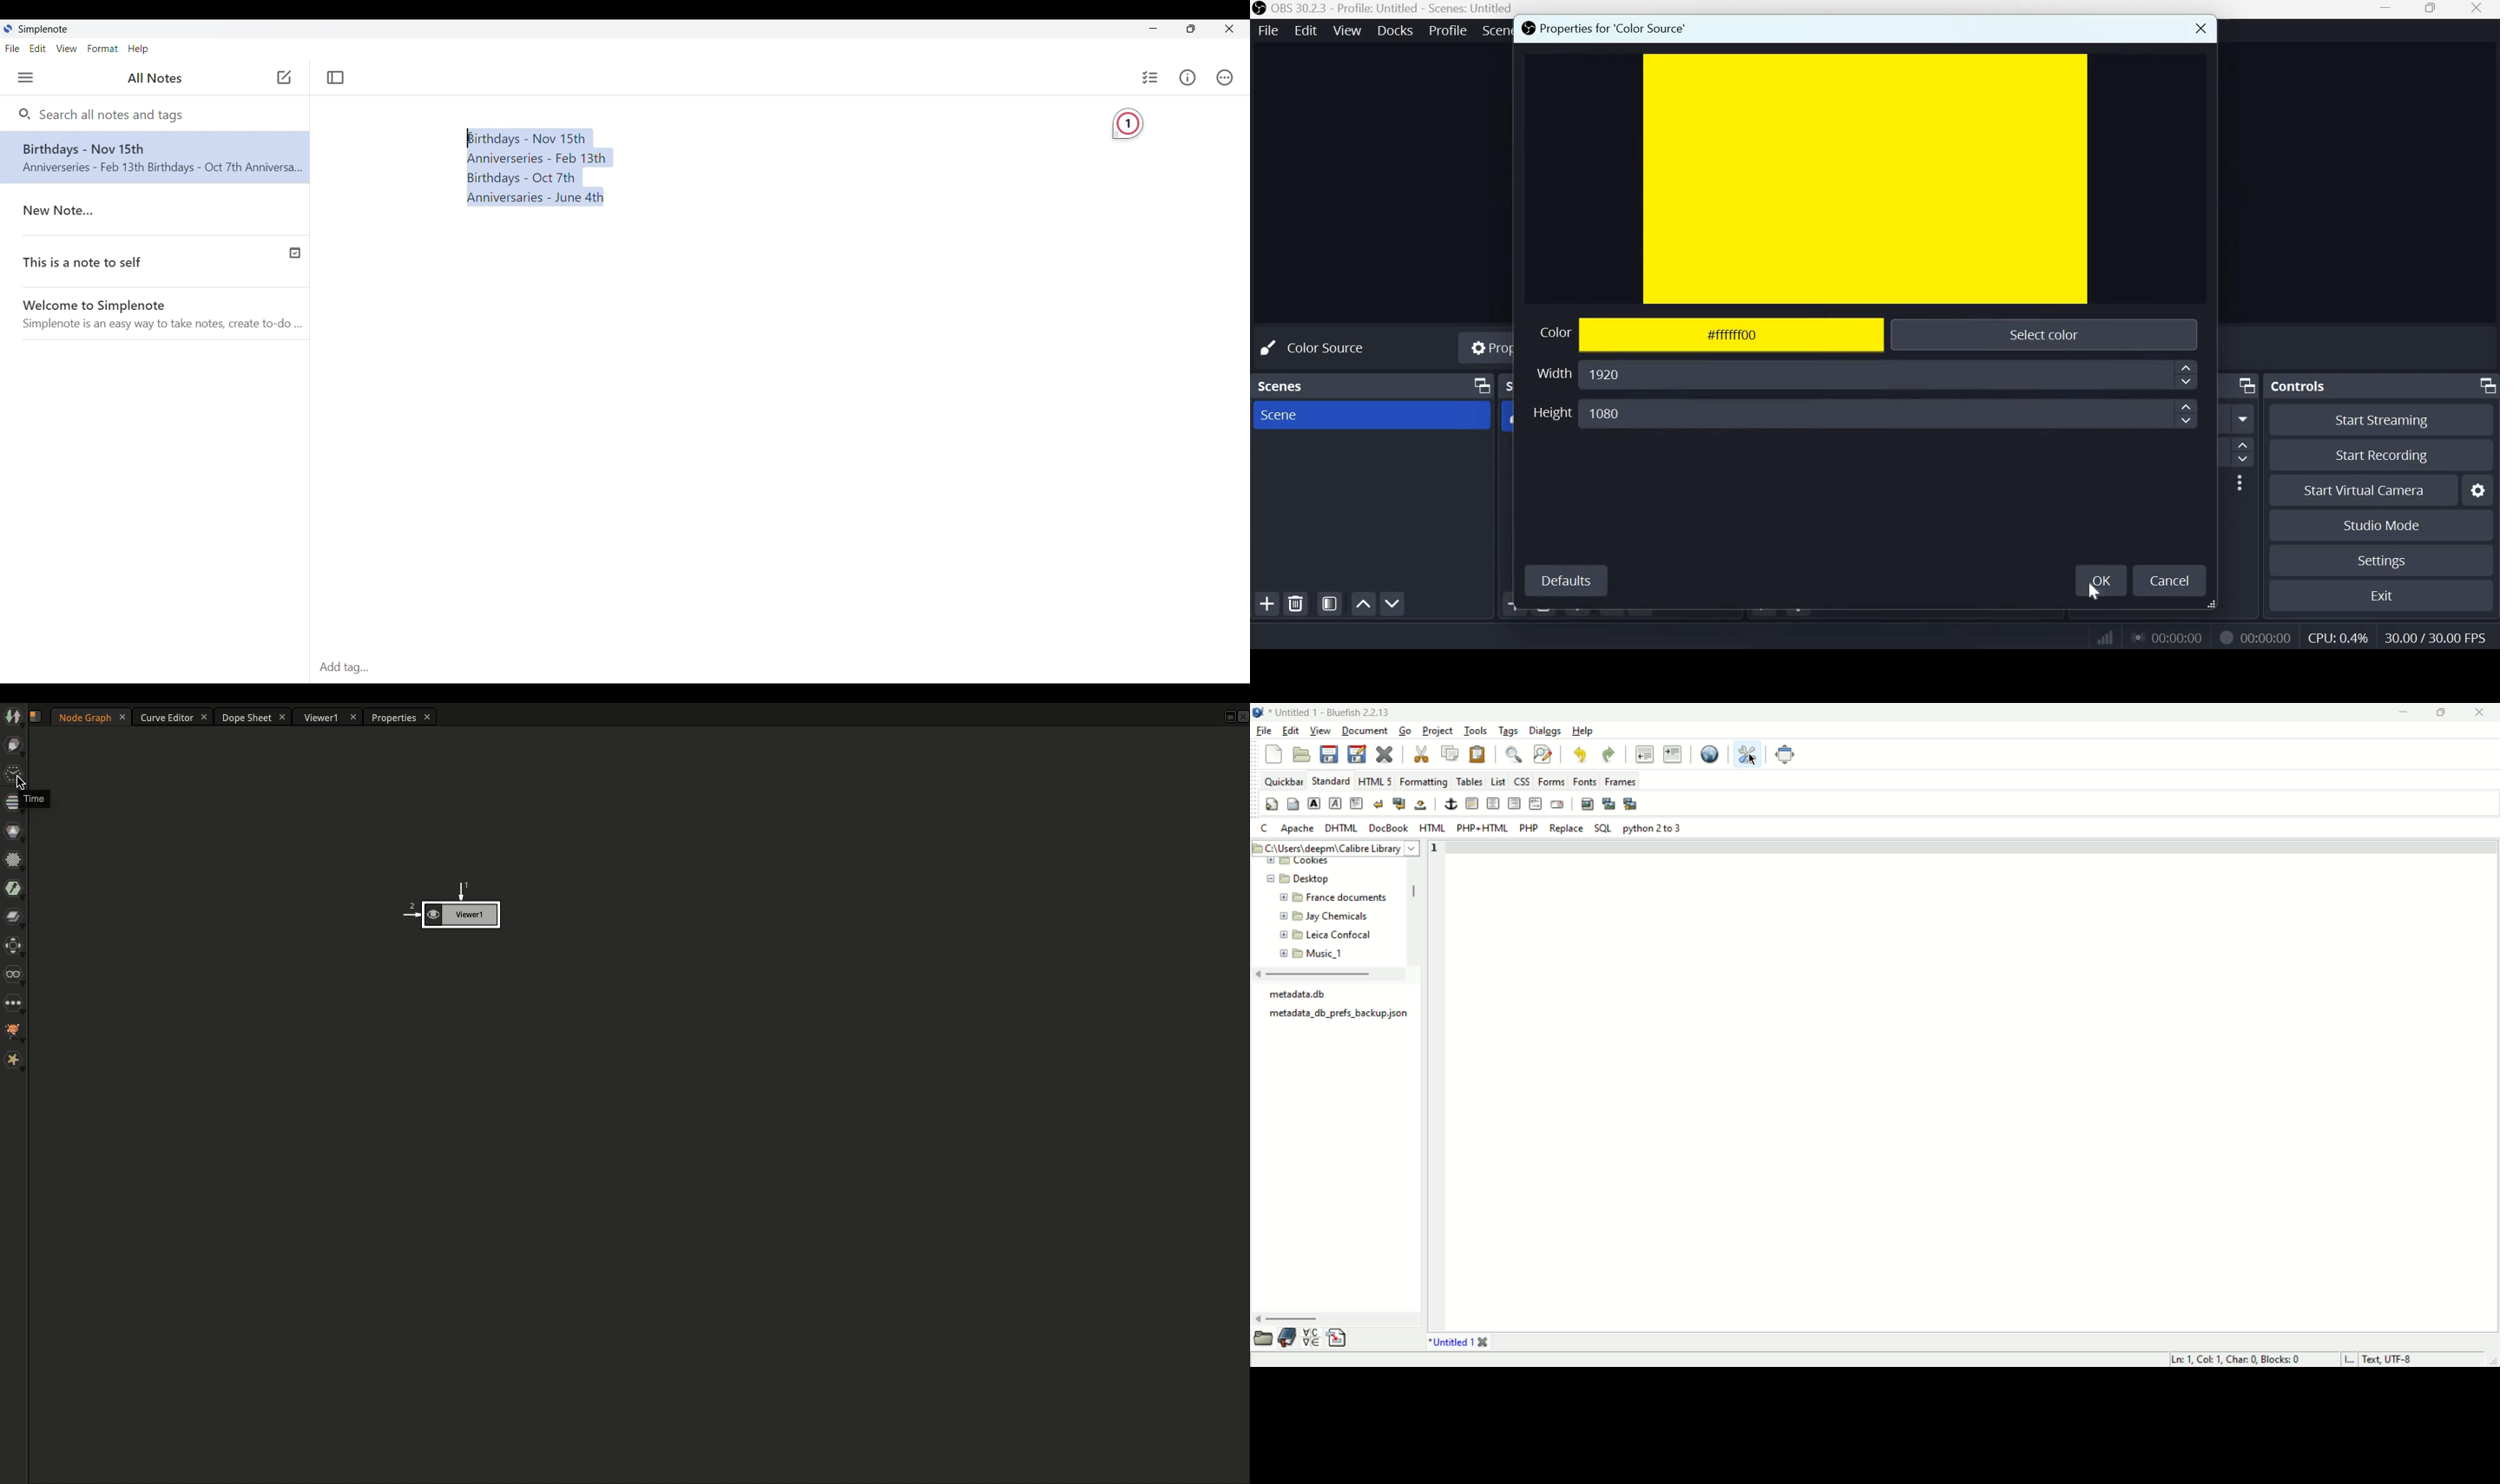  I want to click on preferences, so click(1747, 754).